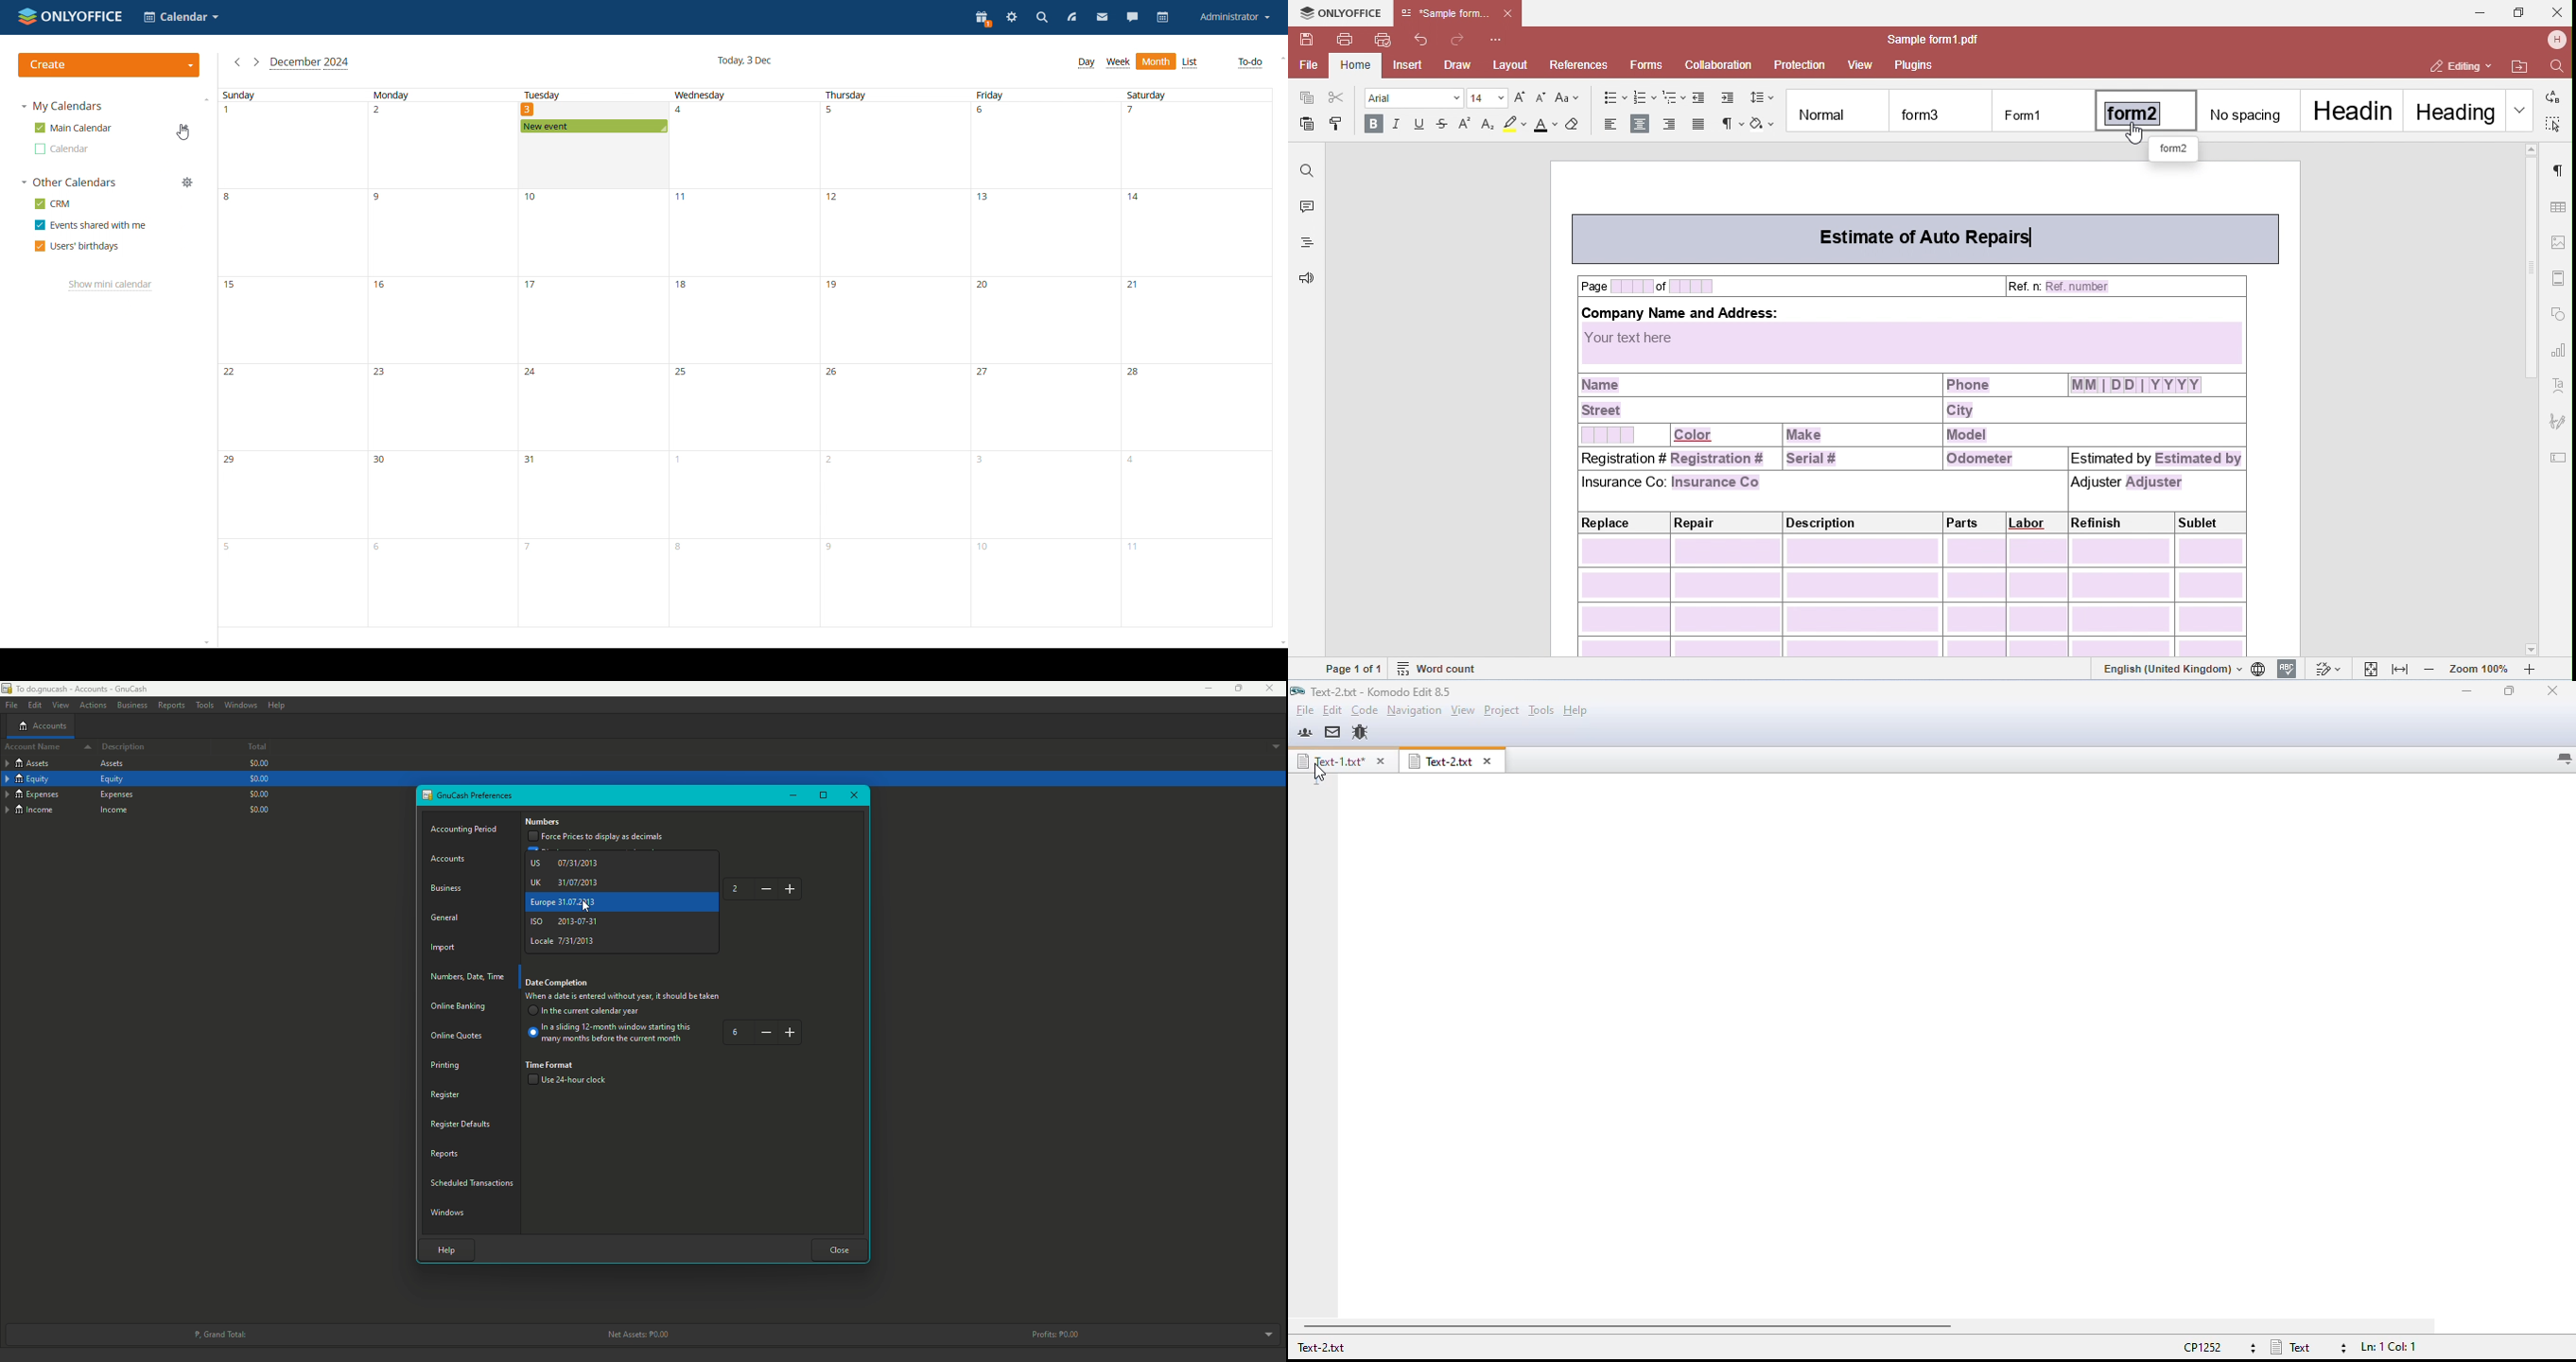 This screenshot has width=2576, height=1372. What do you see at coordinates (586, 904) in the screenshot?
I see `cursor` at bounding box center [586, 904].